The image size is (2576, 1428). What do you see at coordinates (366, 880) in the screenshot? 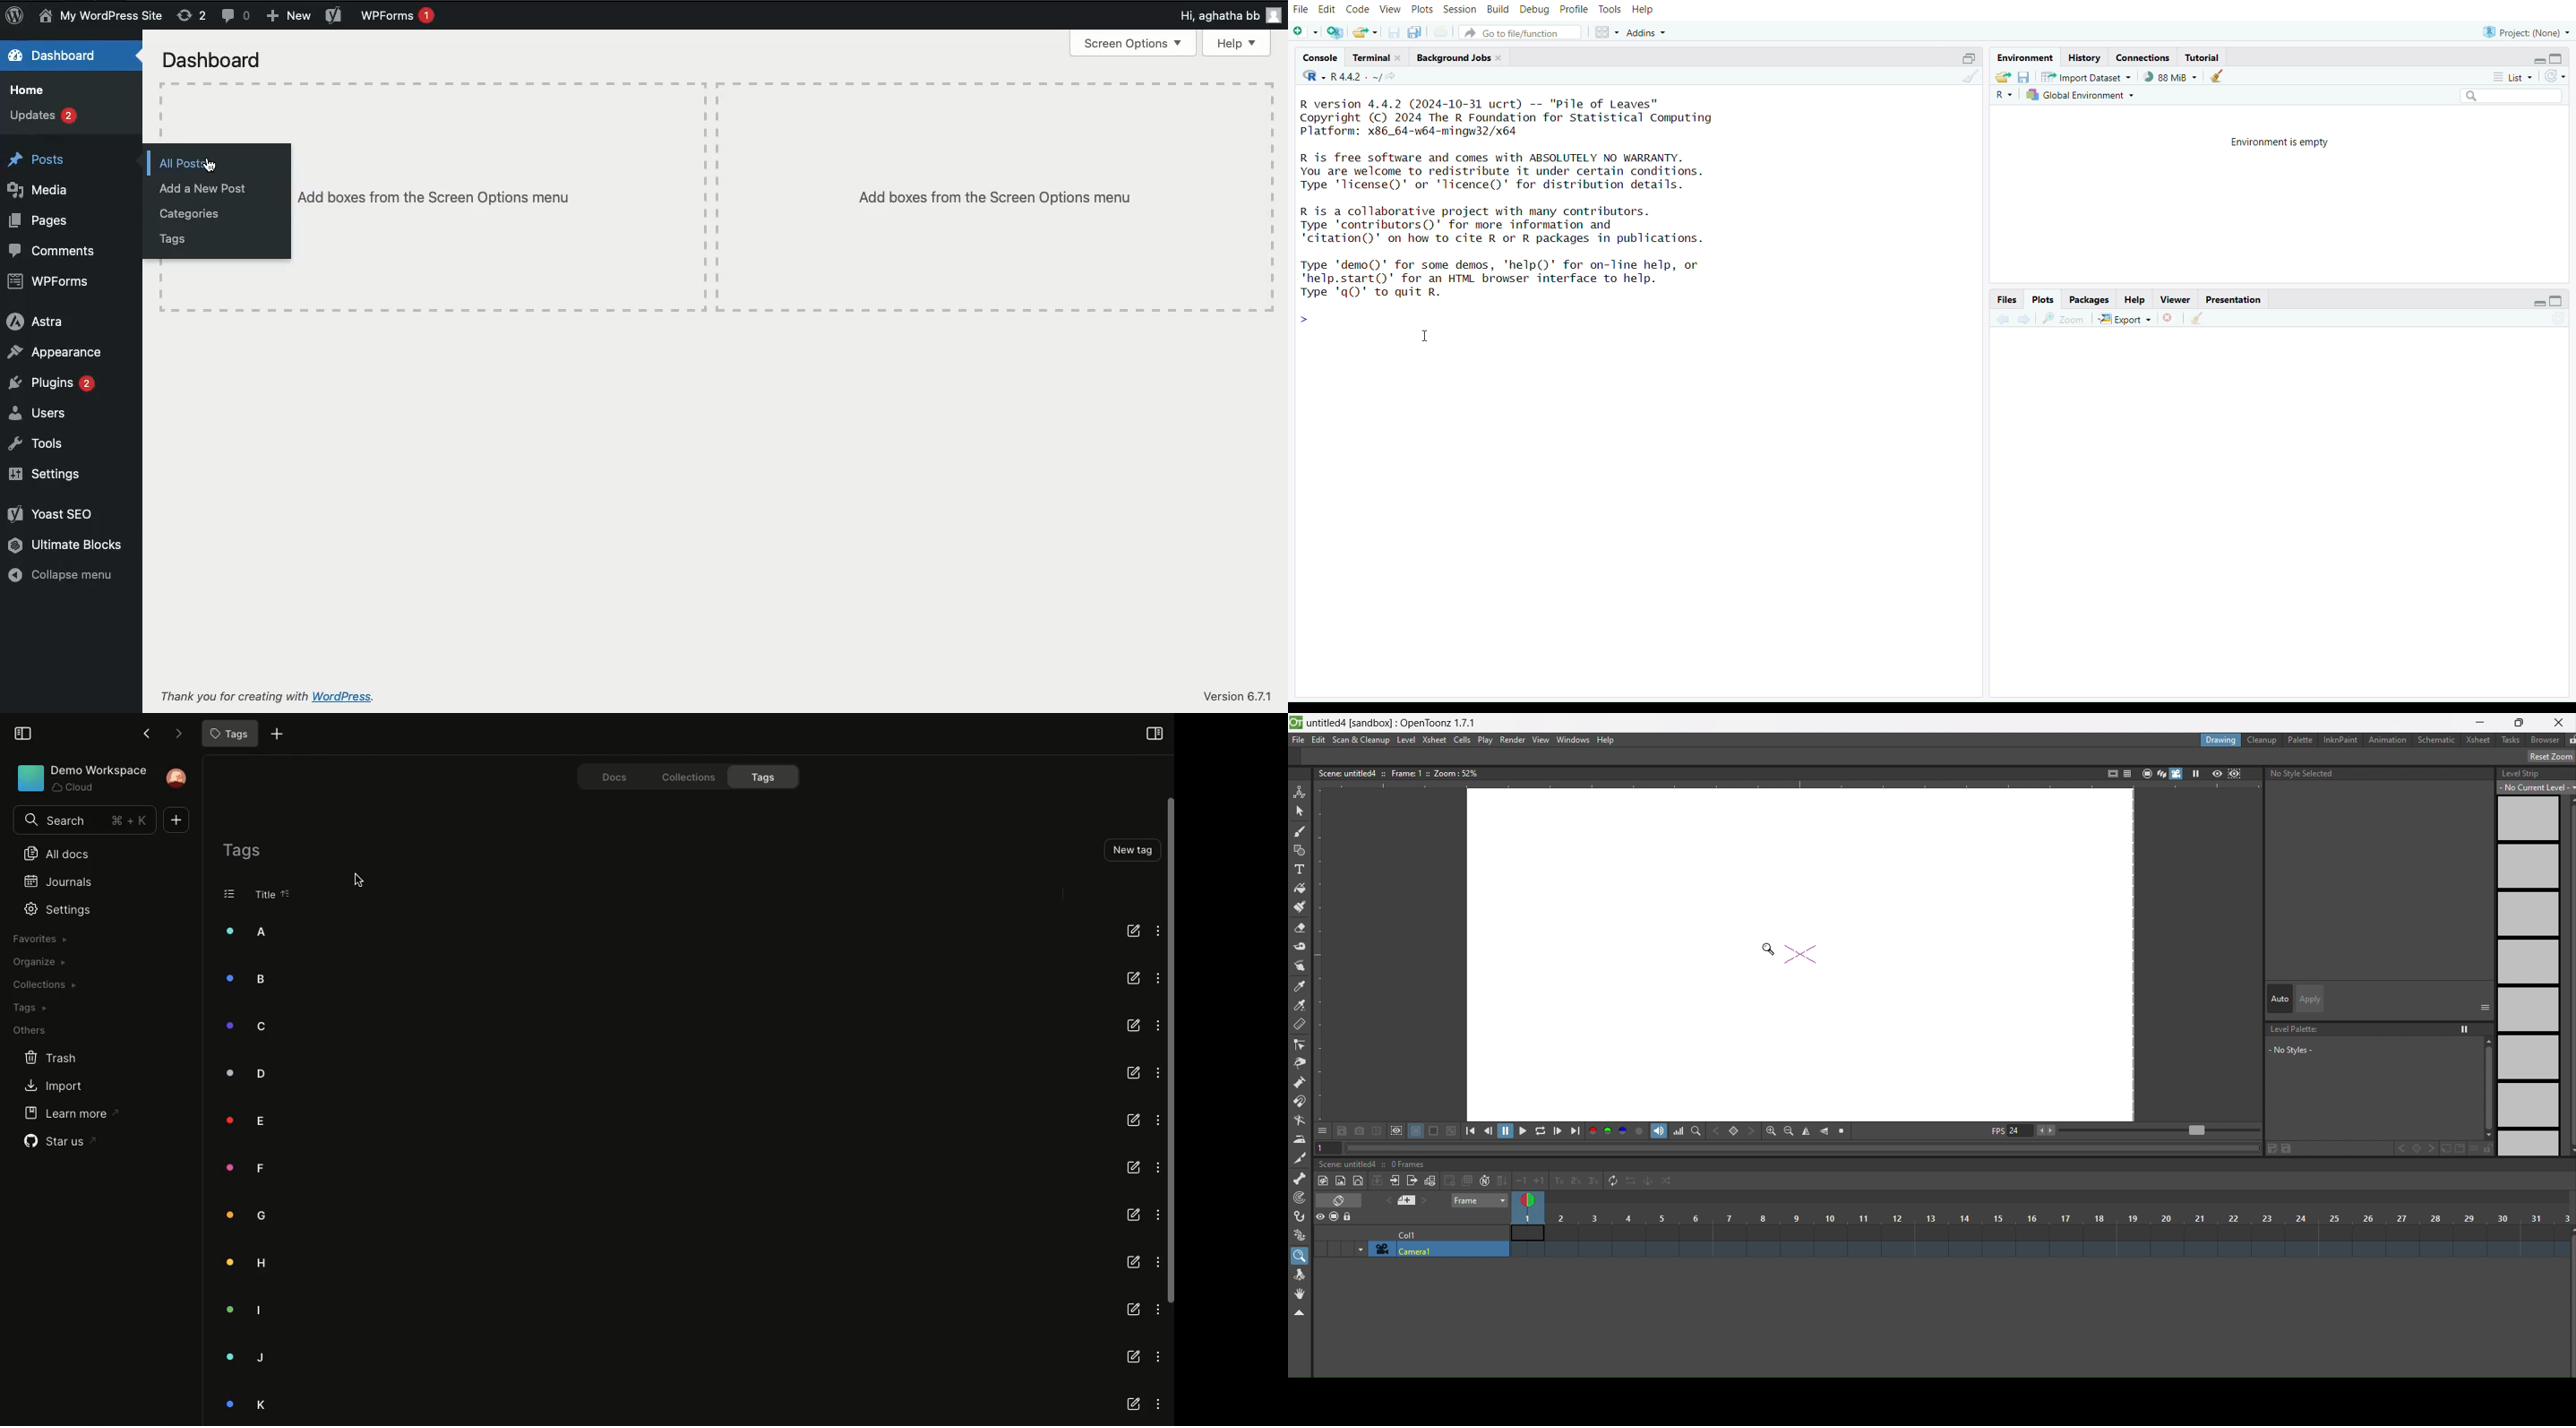
I see `cursor ` at bounding box center [366, 880].